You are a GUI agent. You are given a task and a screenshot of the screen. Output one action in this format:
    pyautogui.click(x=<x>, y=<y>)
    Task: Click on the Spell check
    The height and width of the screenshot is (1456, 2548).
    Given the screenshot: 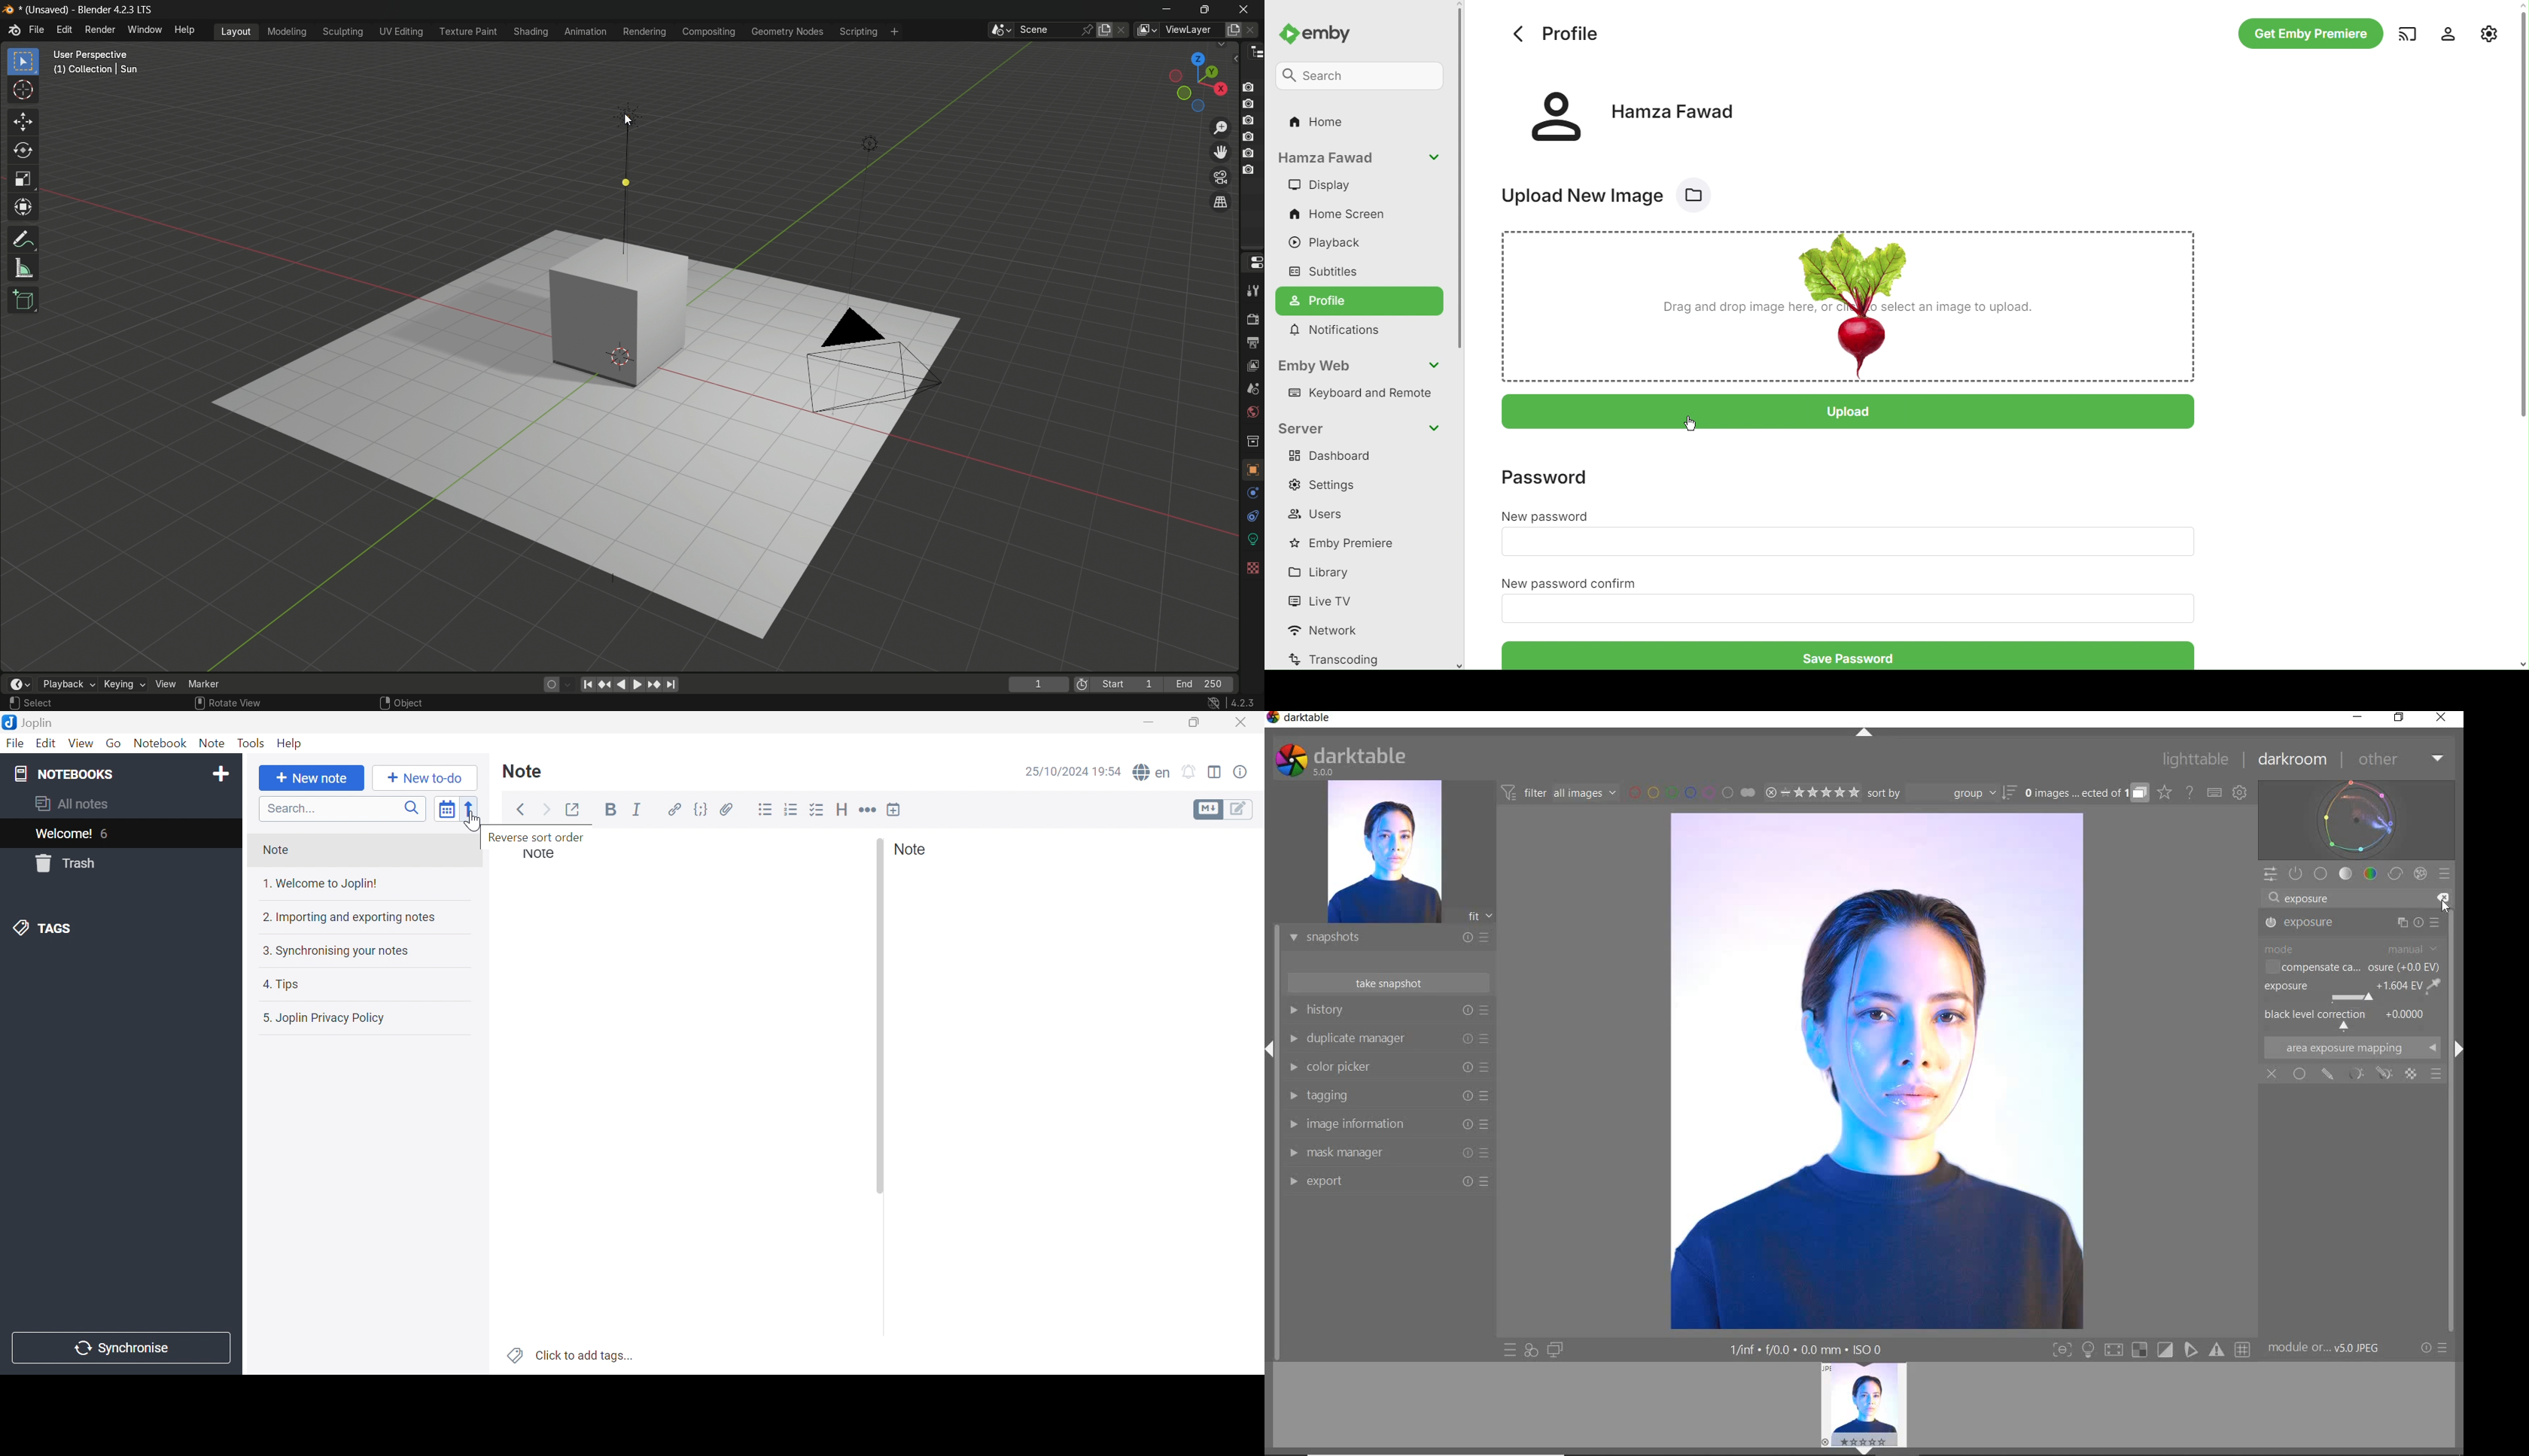 What is the action you would take?
    pyautogui.click(x=1153, y=772)
    